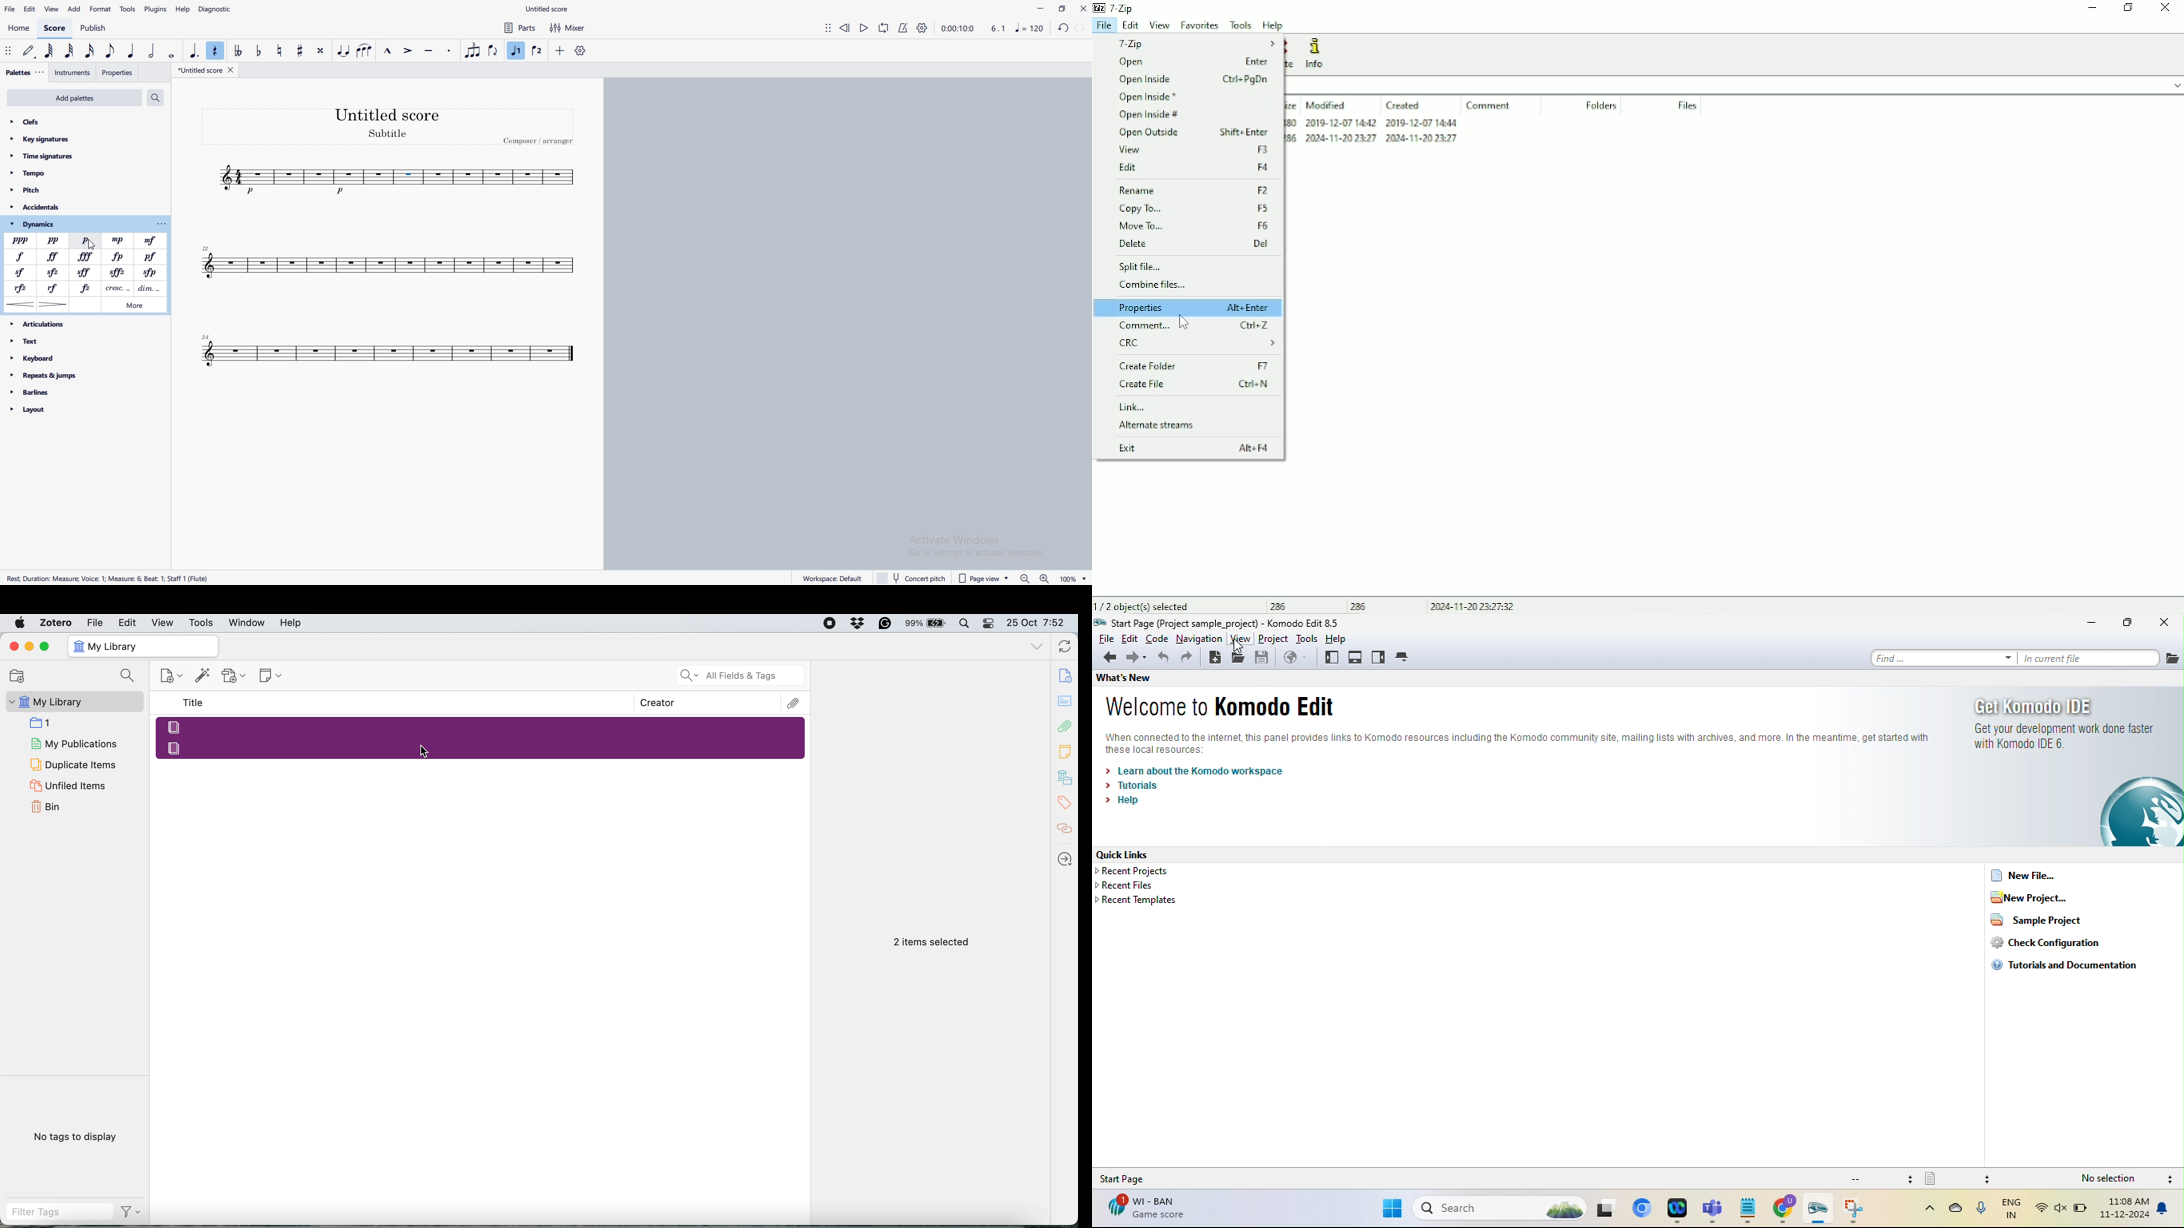 The width and height of the screenshot is (2184, 1232). Describe the element at coordinates (1603, 105) in the screenshot. I see `Folders` at that location.